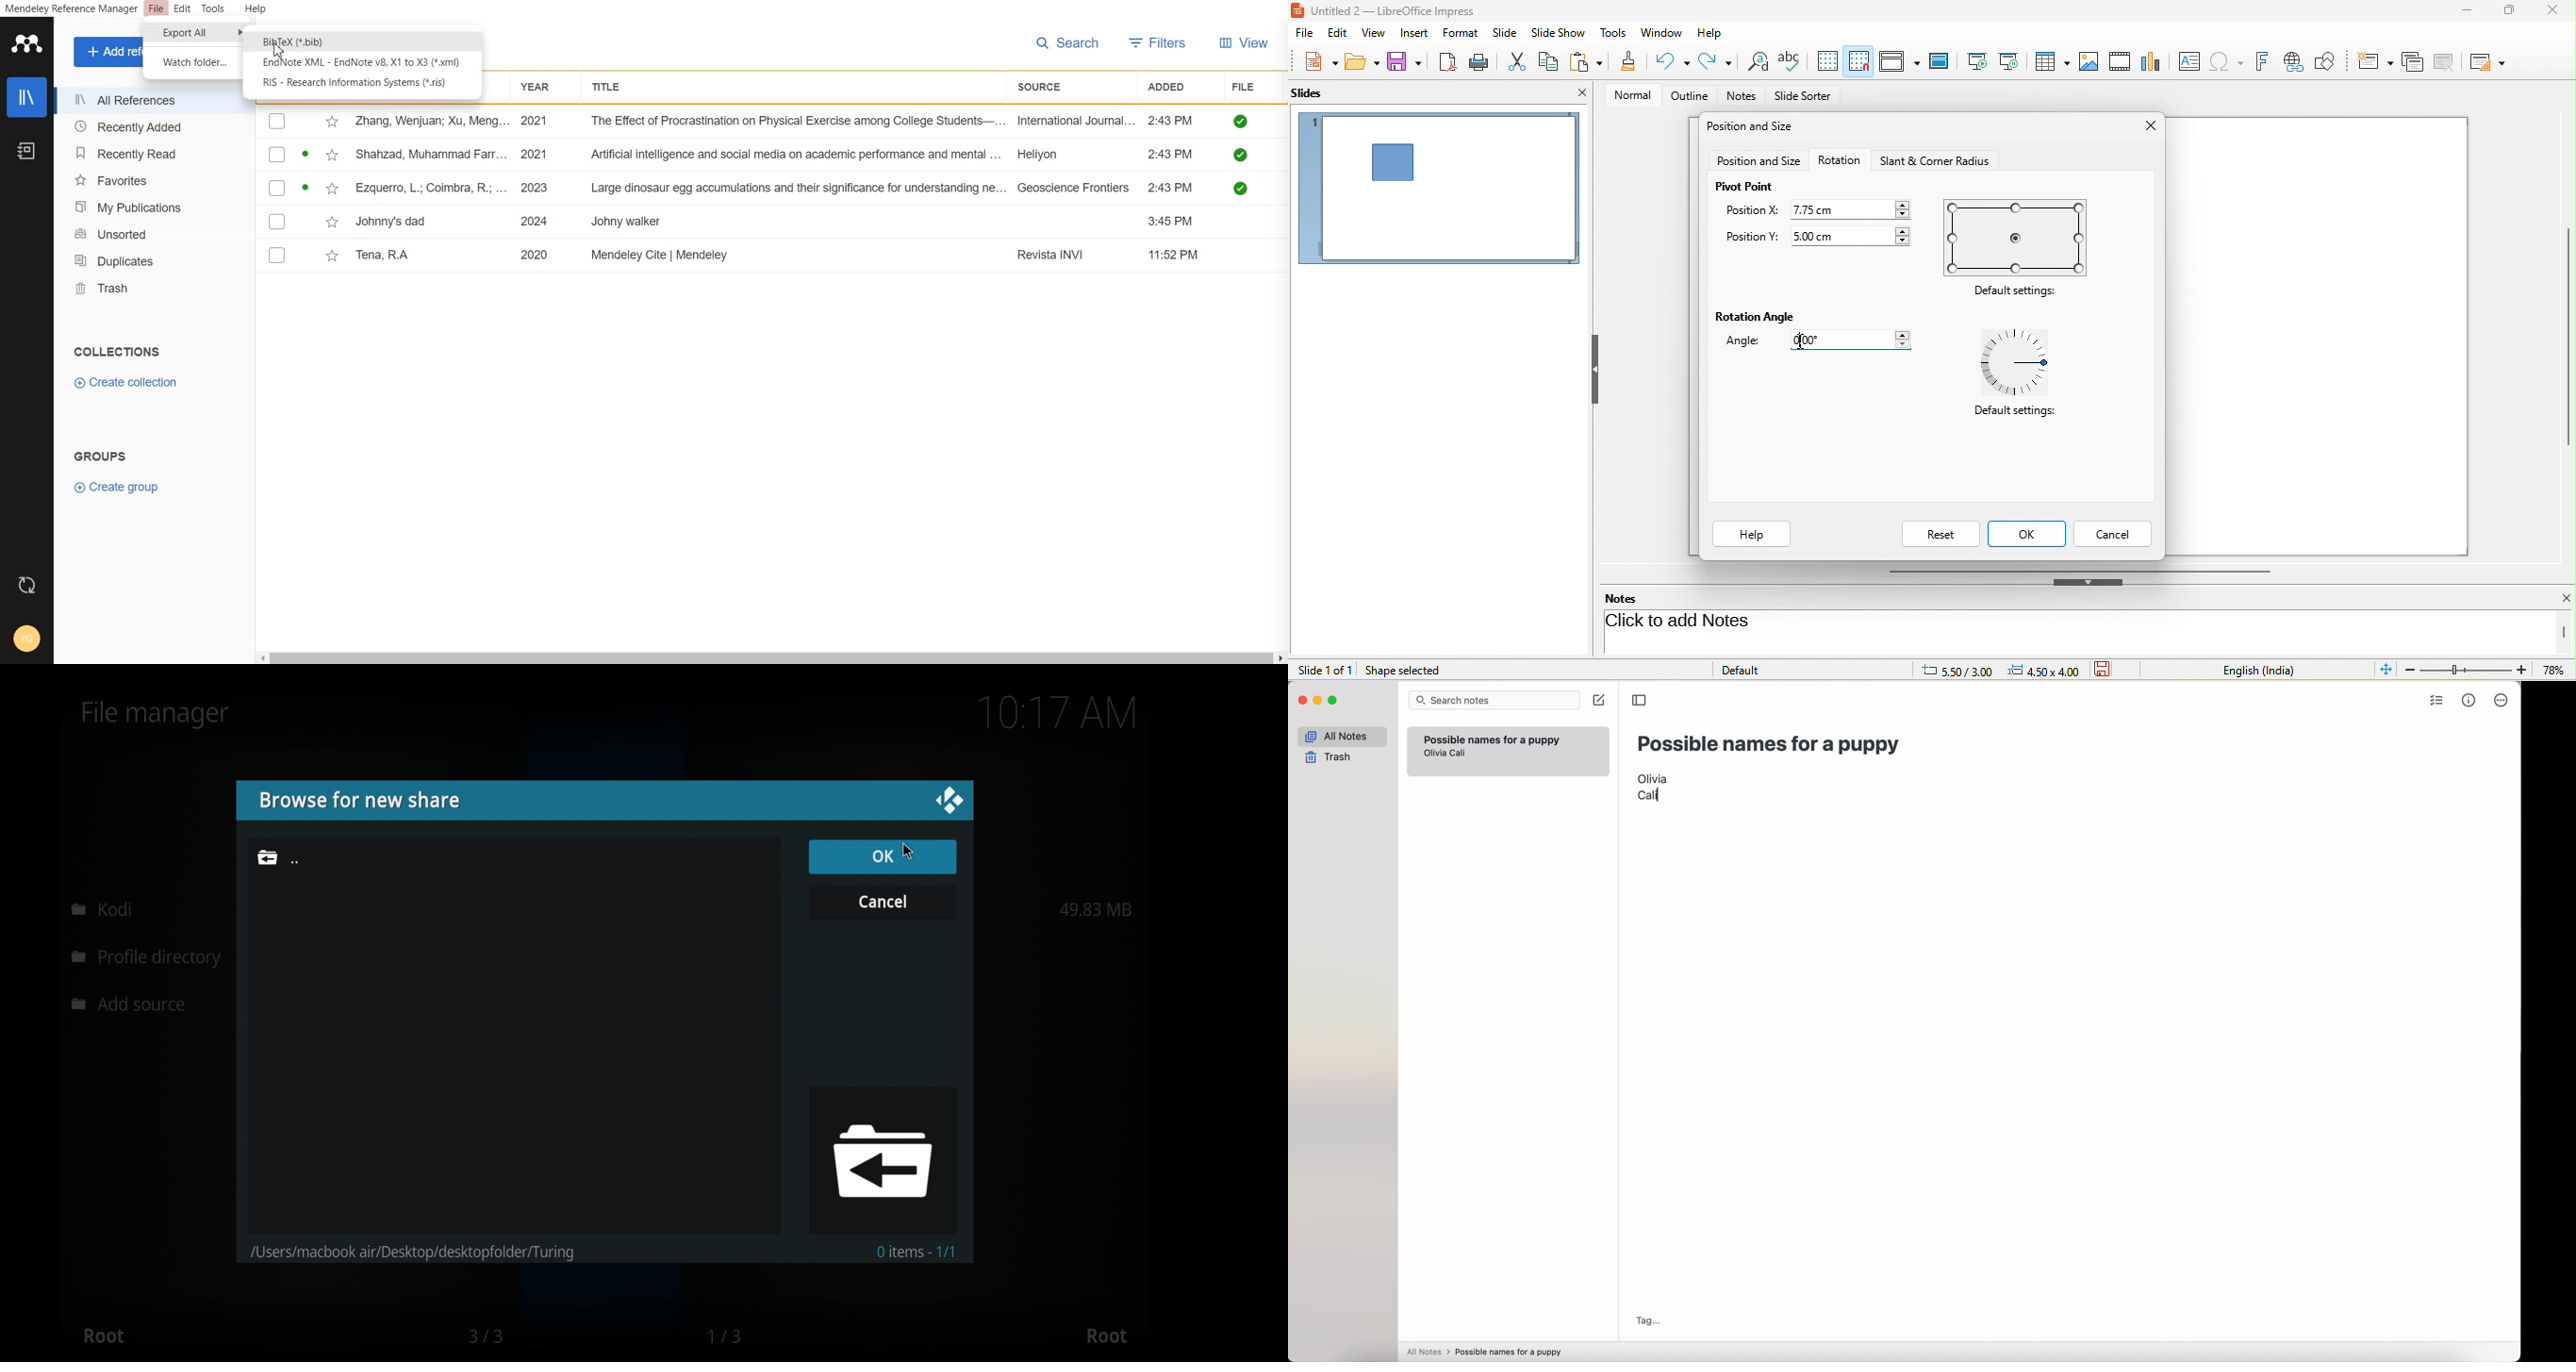 This screenshot has width=2576, height=1372. Describe the element at coordinates (1946, 669) in the screenshot. I see `cursor position-5.50/3.00` at that location.